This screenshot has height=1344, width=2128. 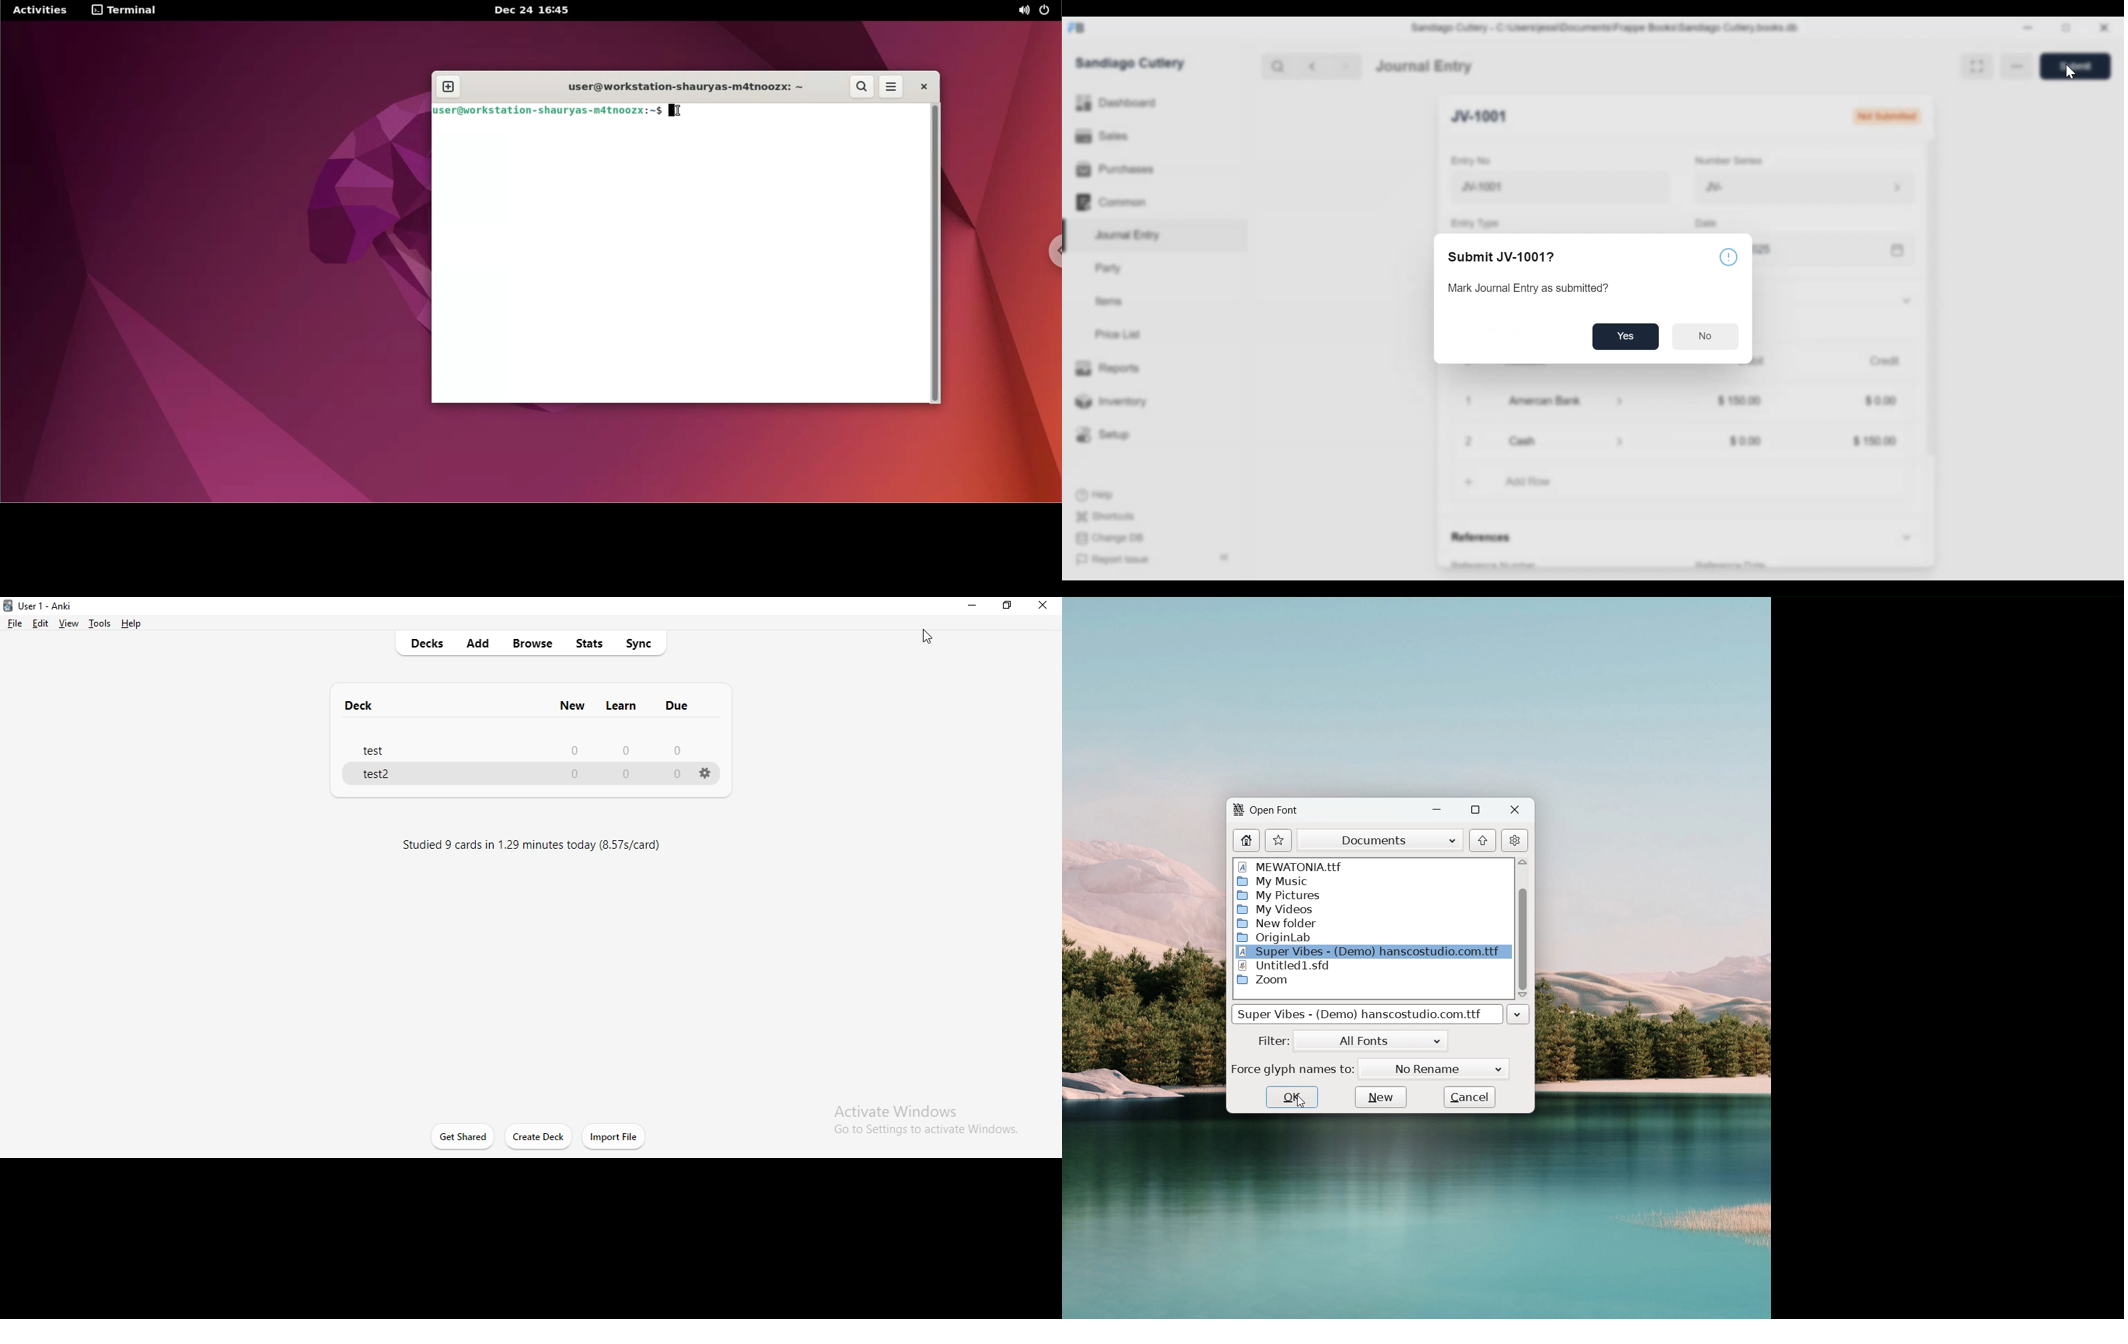 What do you see at coordinates (1374, 953) in the screenshot?
I see `Super Vibes - (Demo) hanscostudio.com.ttf` at bounding box center [1374, 953].